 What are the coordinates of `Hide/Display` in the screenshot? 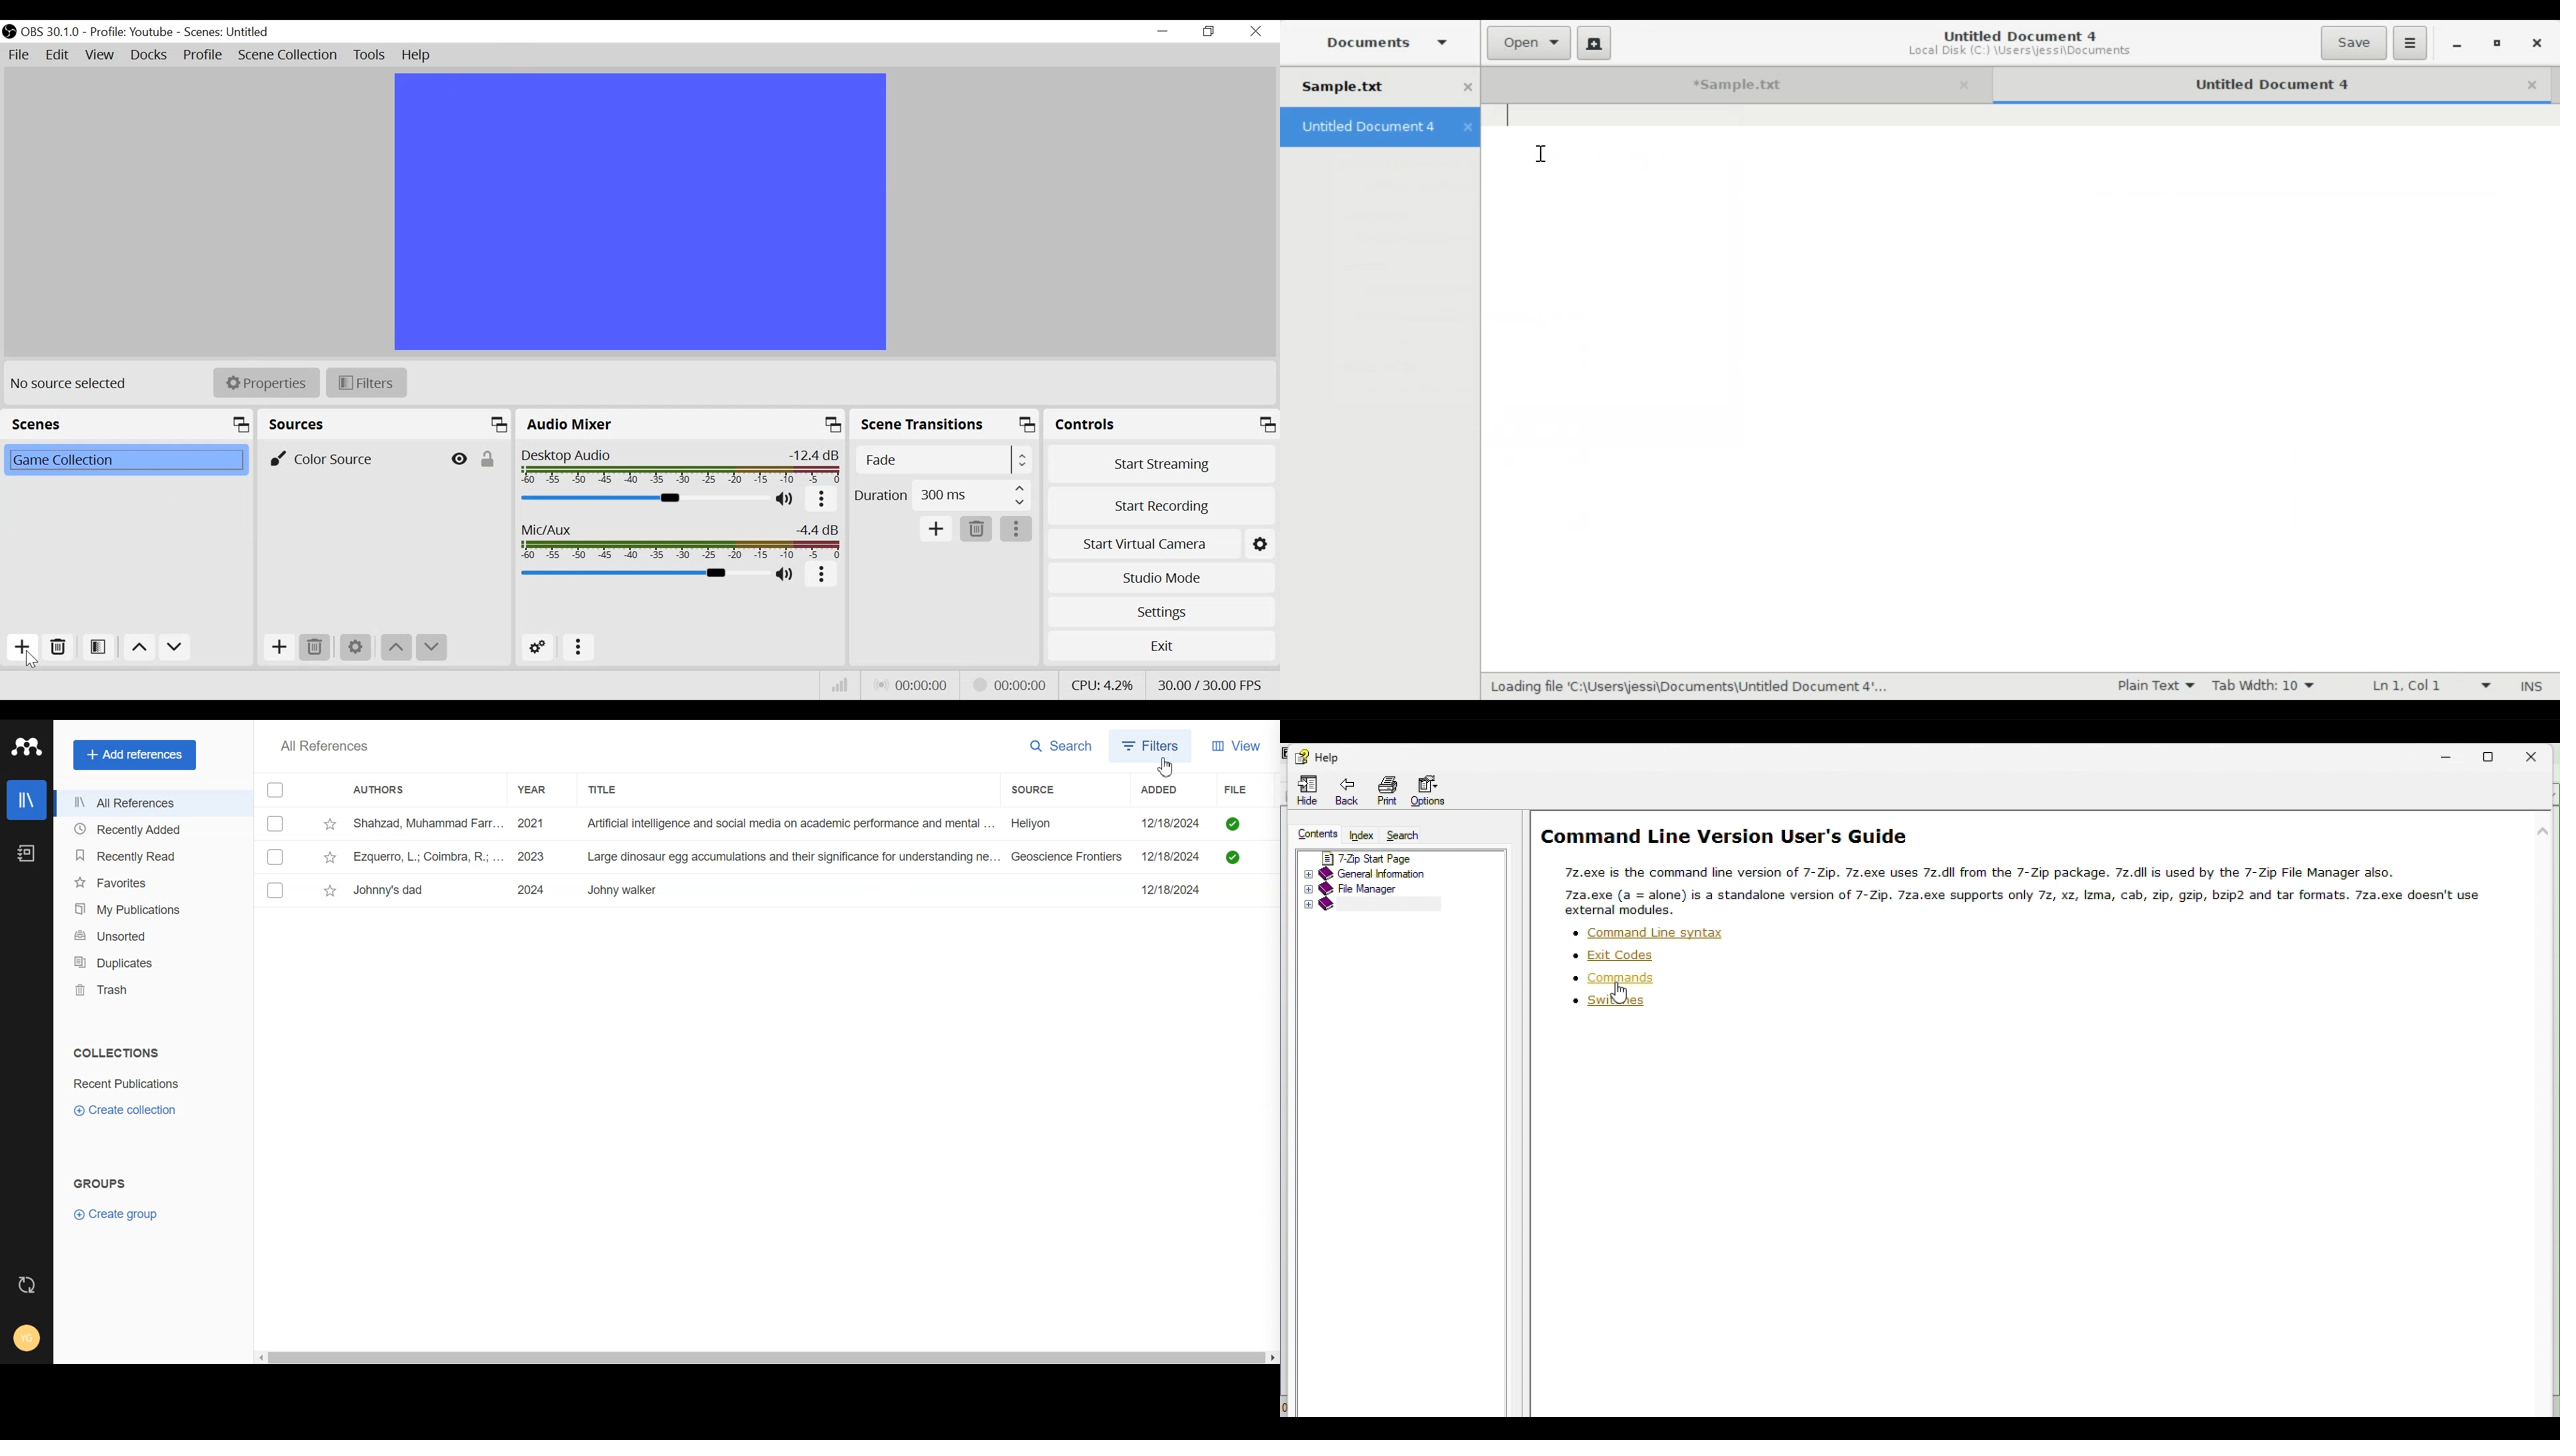 It's located at (459, 459).